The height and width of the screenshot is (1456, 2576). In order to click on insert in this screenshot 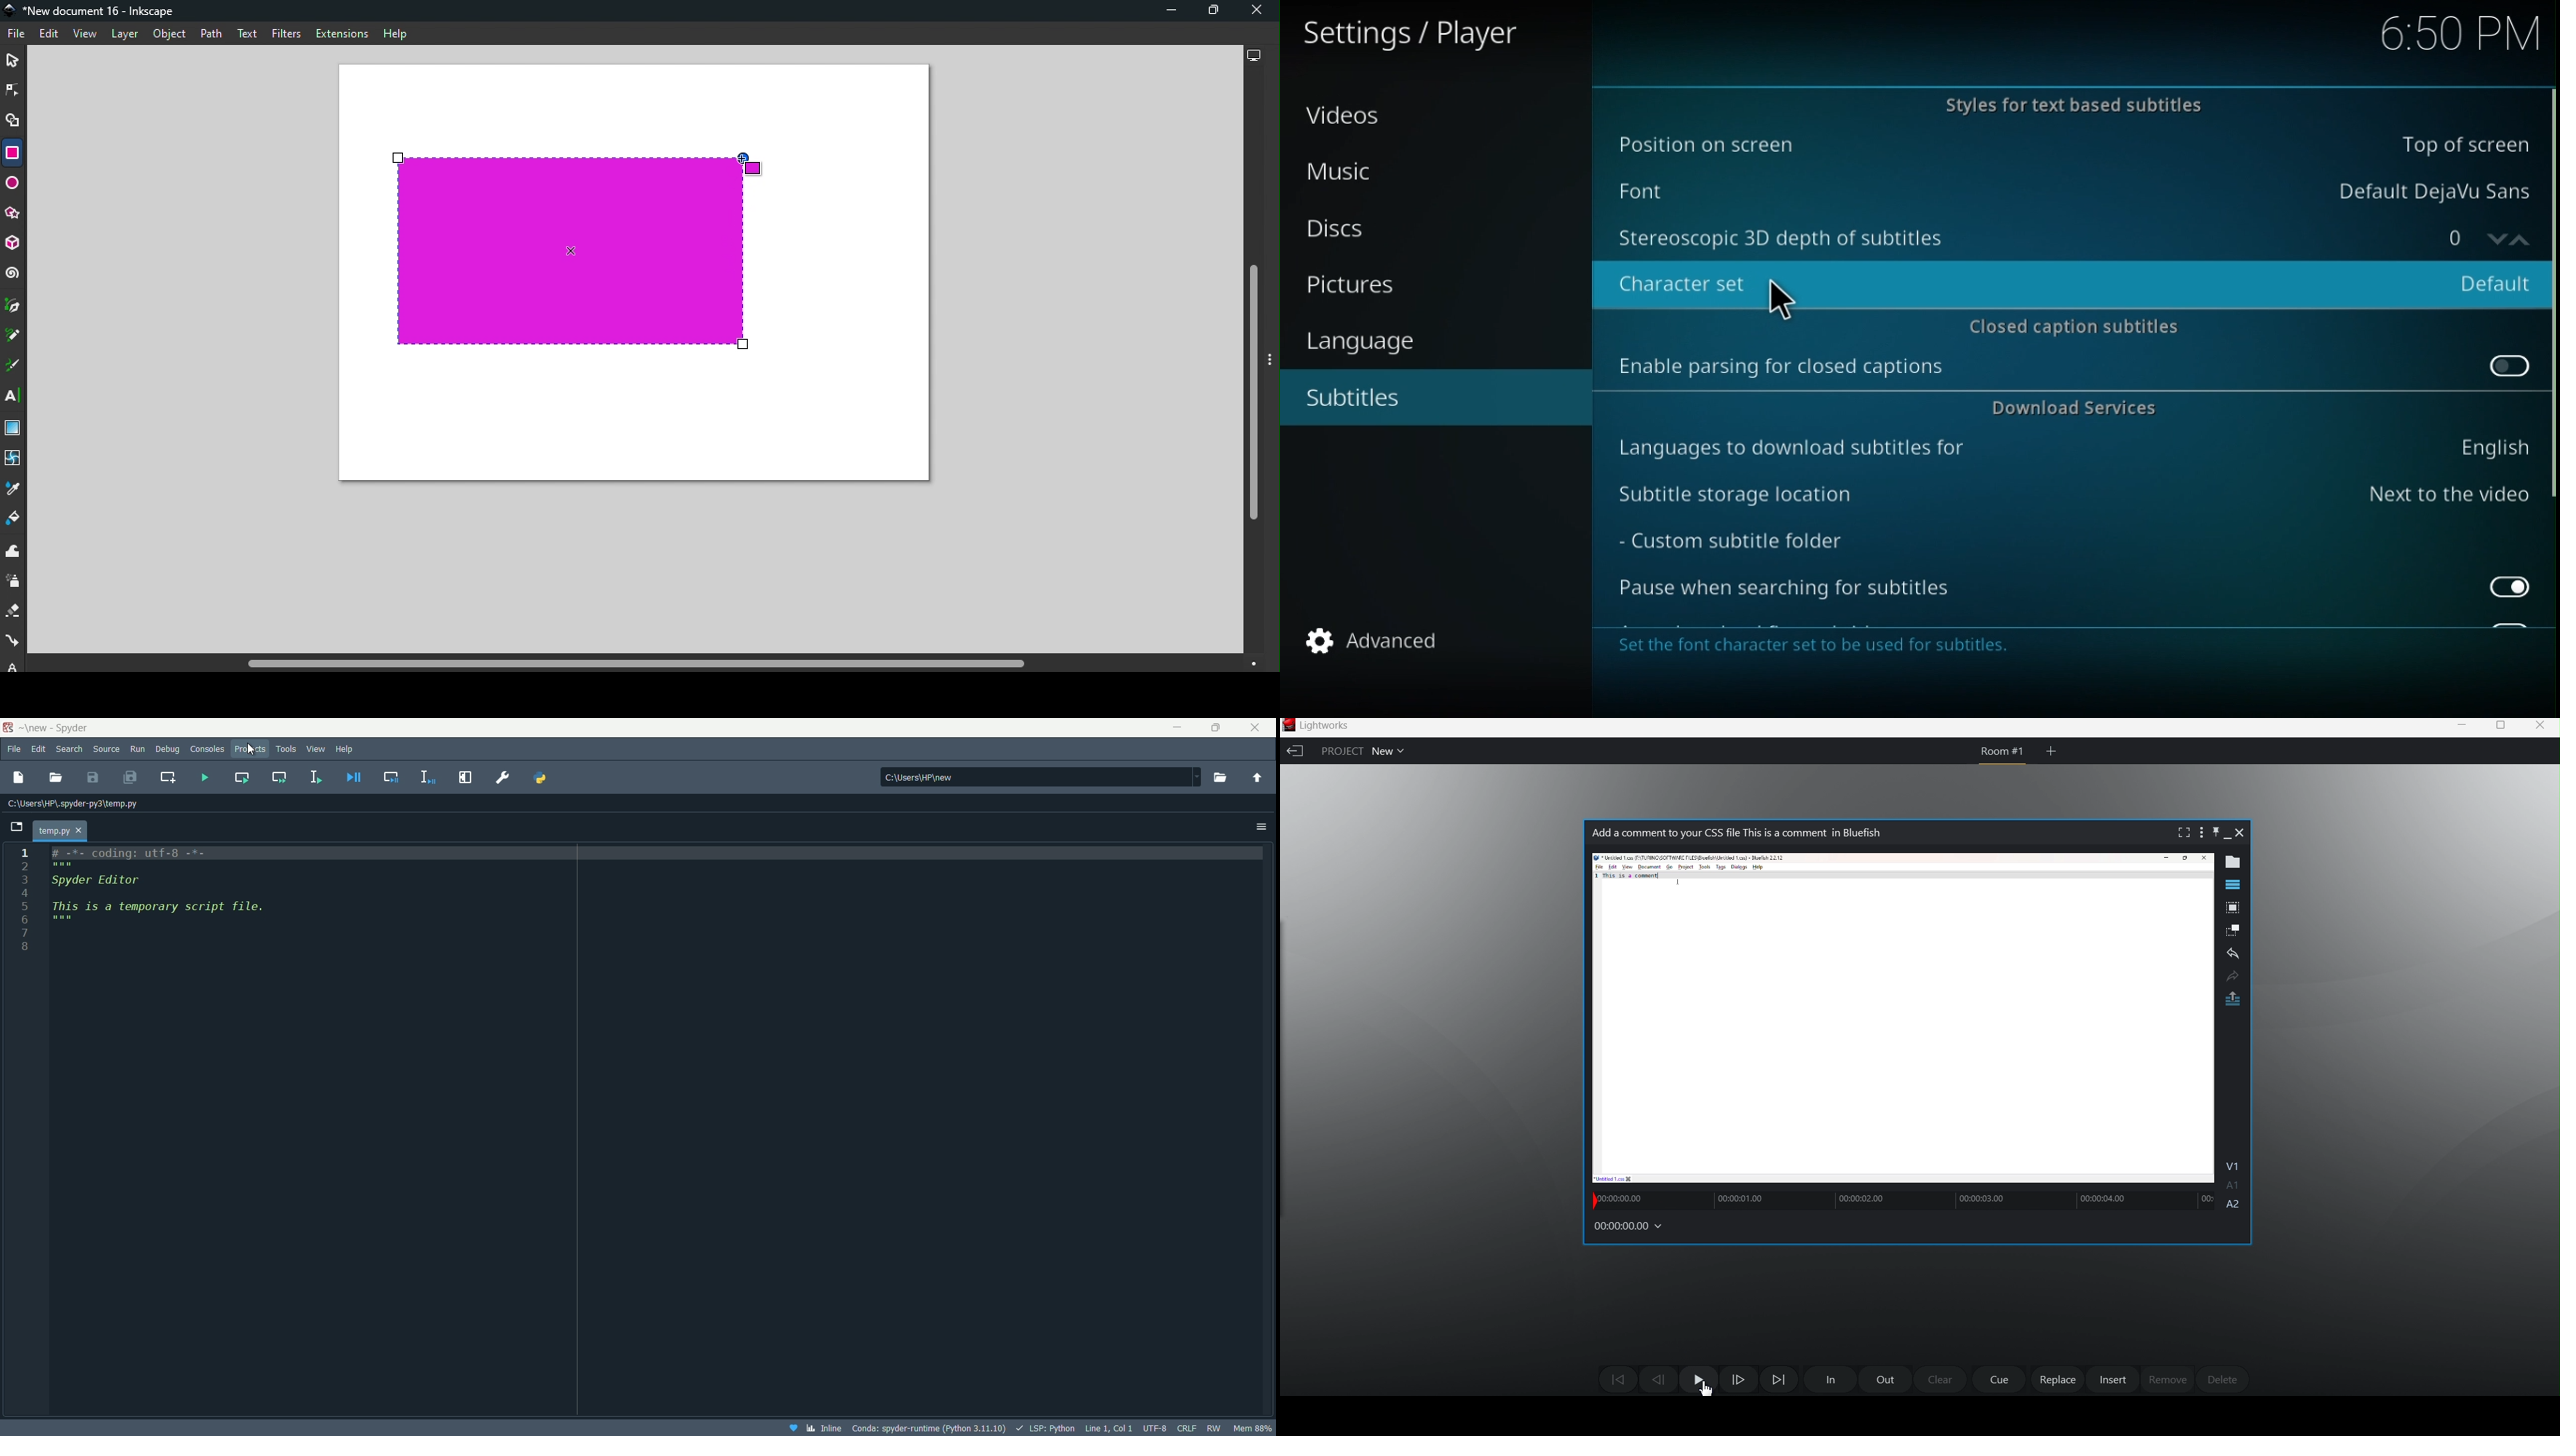, I will do `click(2113, 1379)`.